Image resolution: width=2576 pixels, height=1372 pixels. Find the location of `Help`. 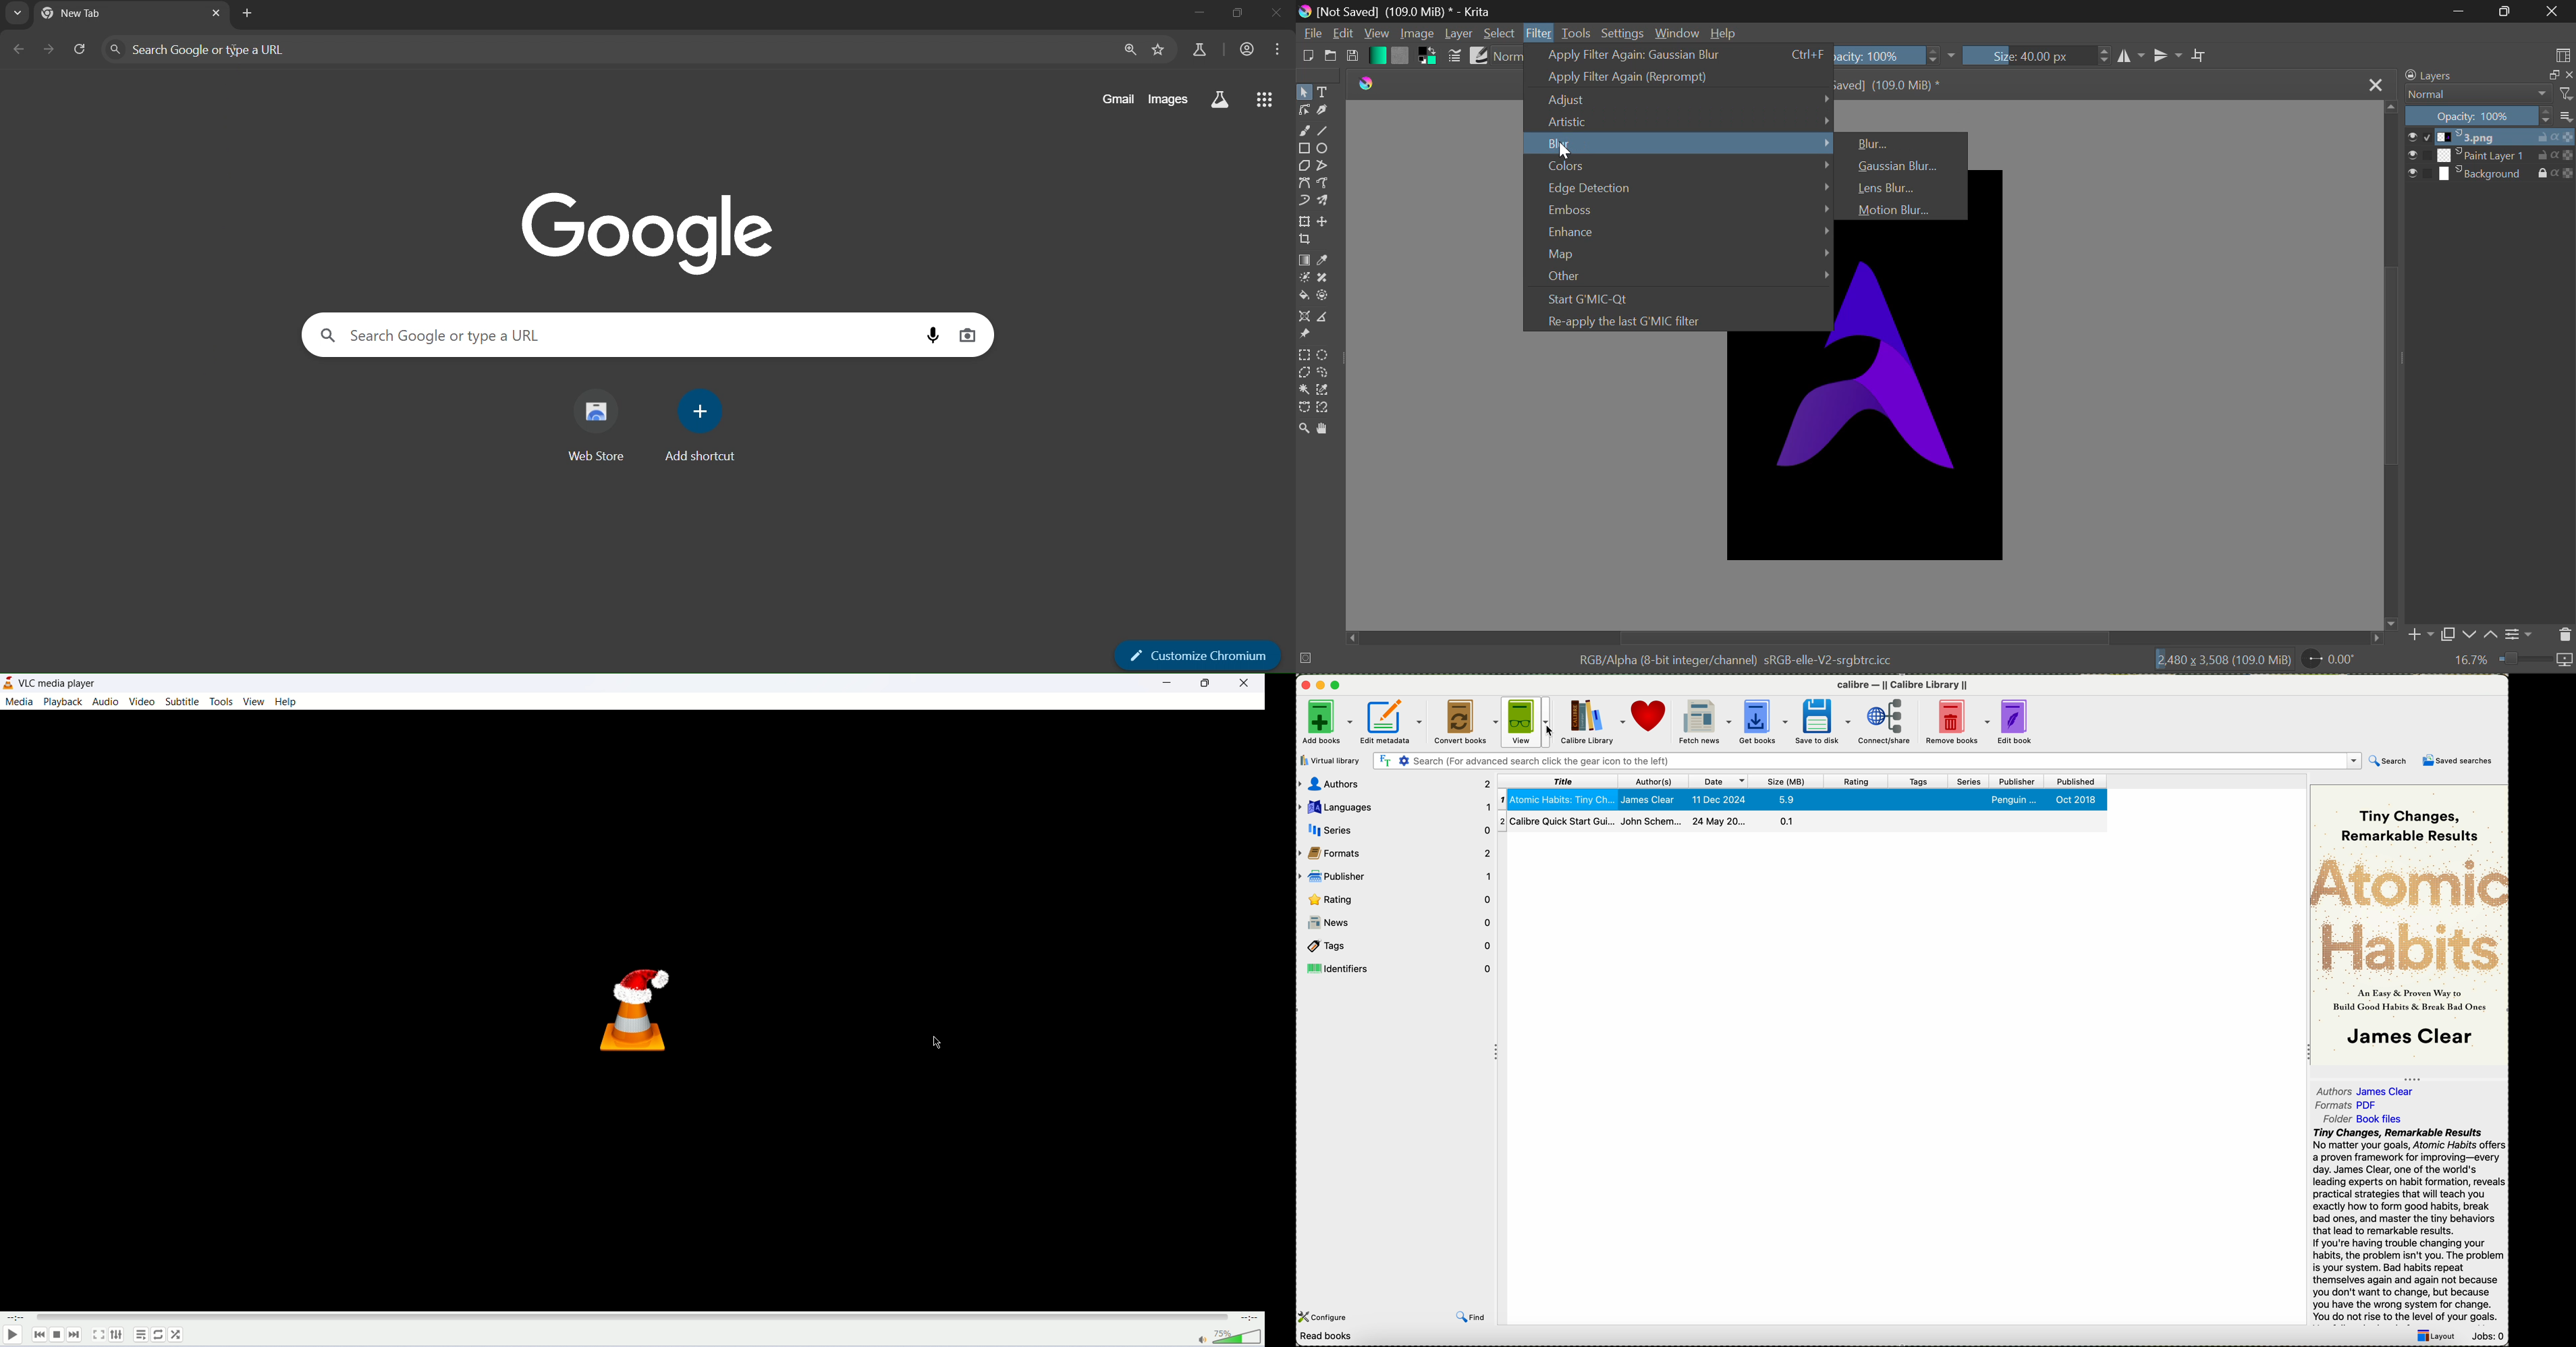

Help is located at coordinates (1725, 33).